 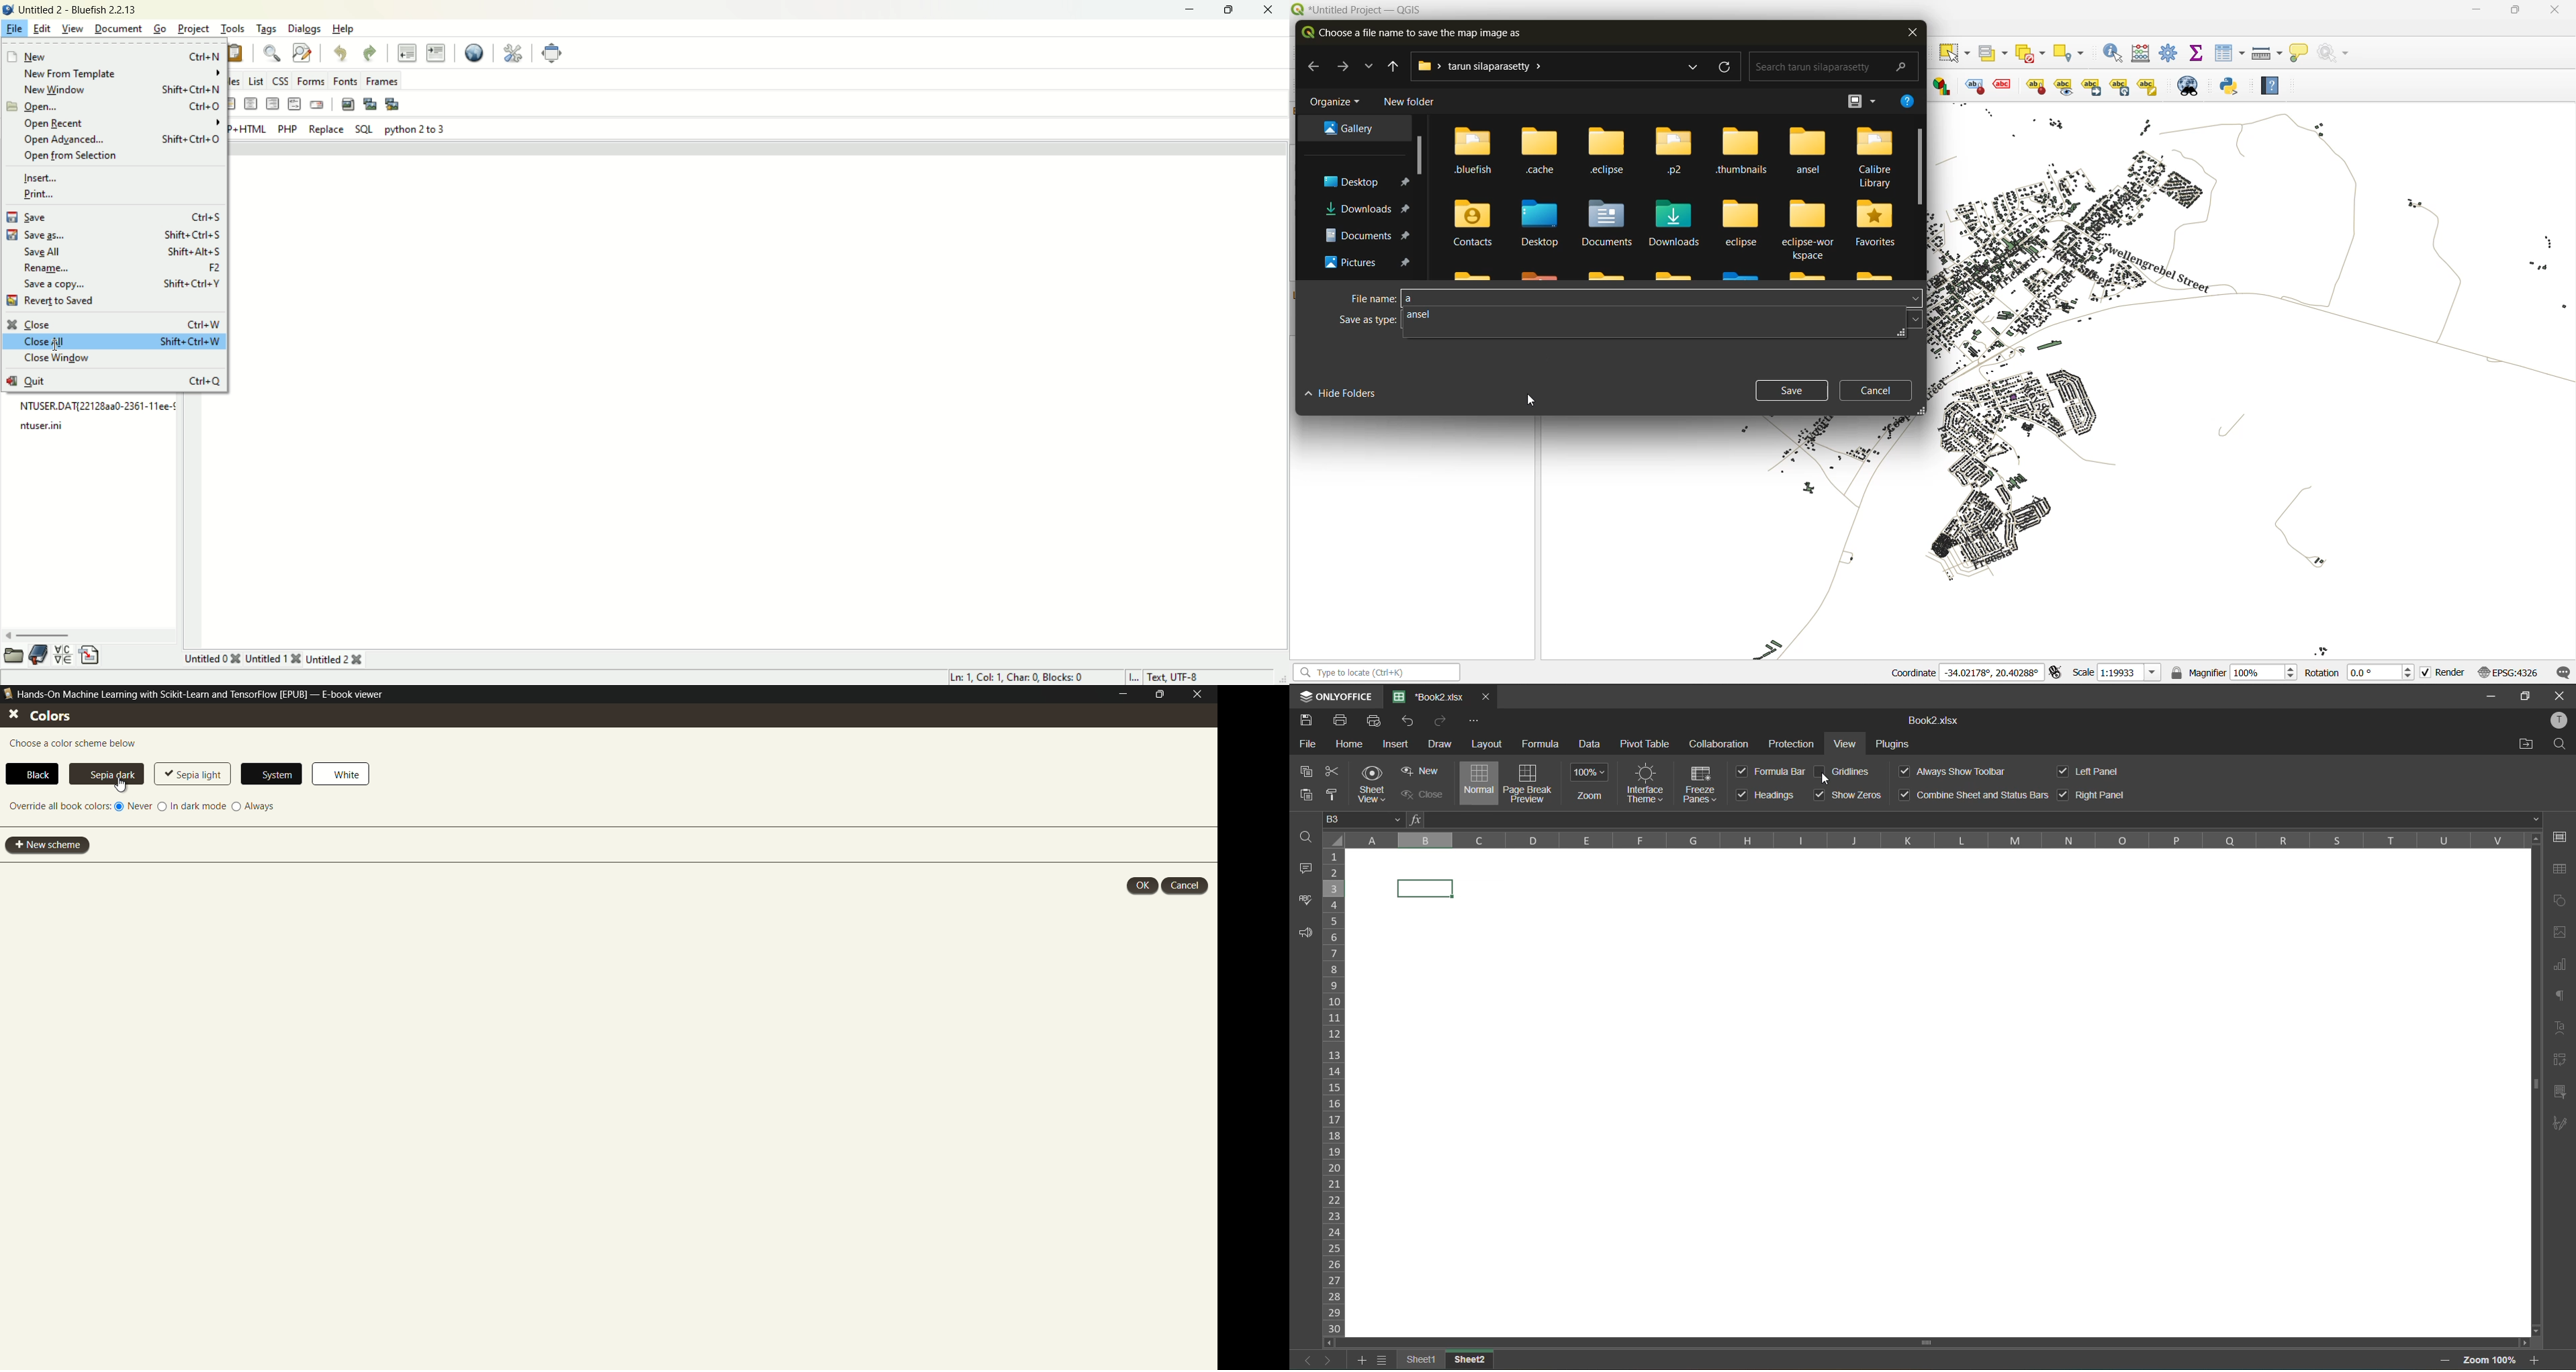 I want to click on find, so click(x=2563, y=744).